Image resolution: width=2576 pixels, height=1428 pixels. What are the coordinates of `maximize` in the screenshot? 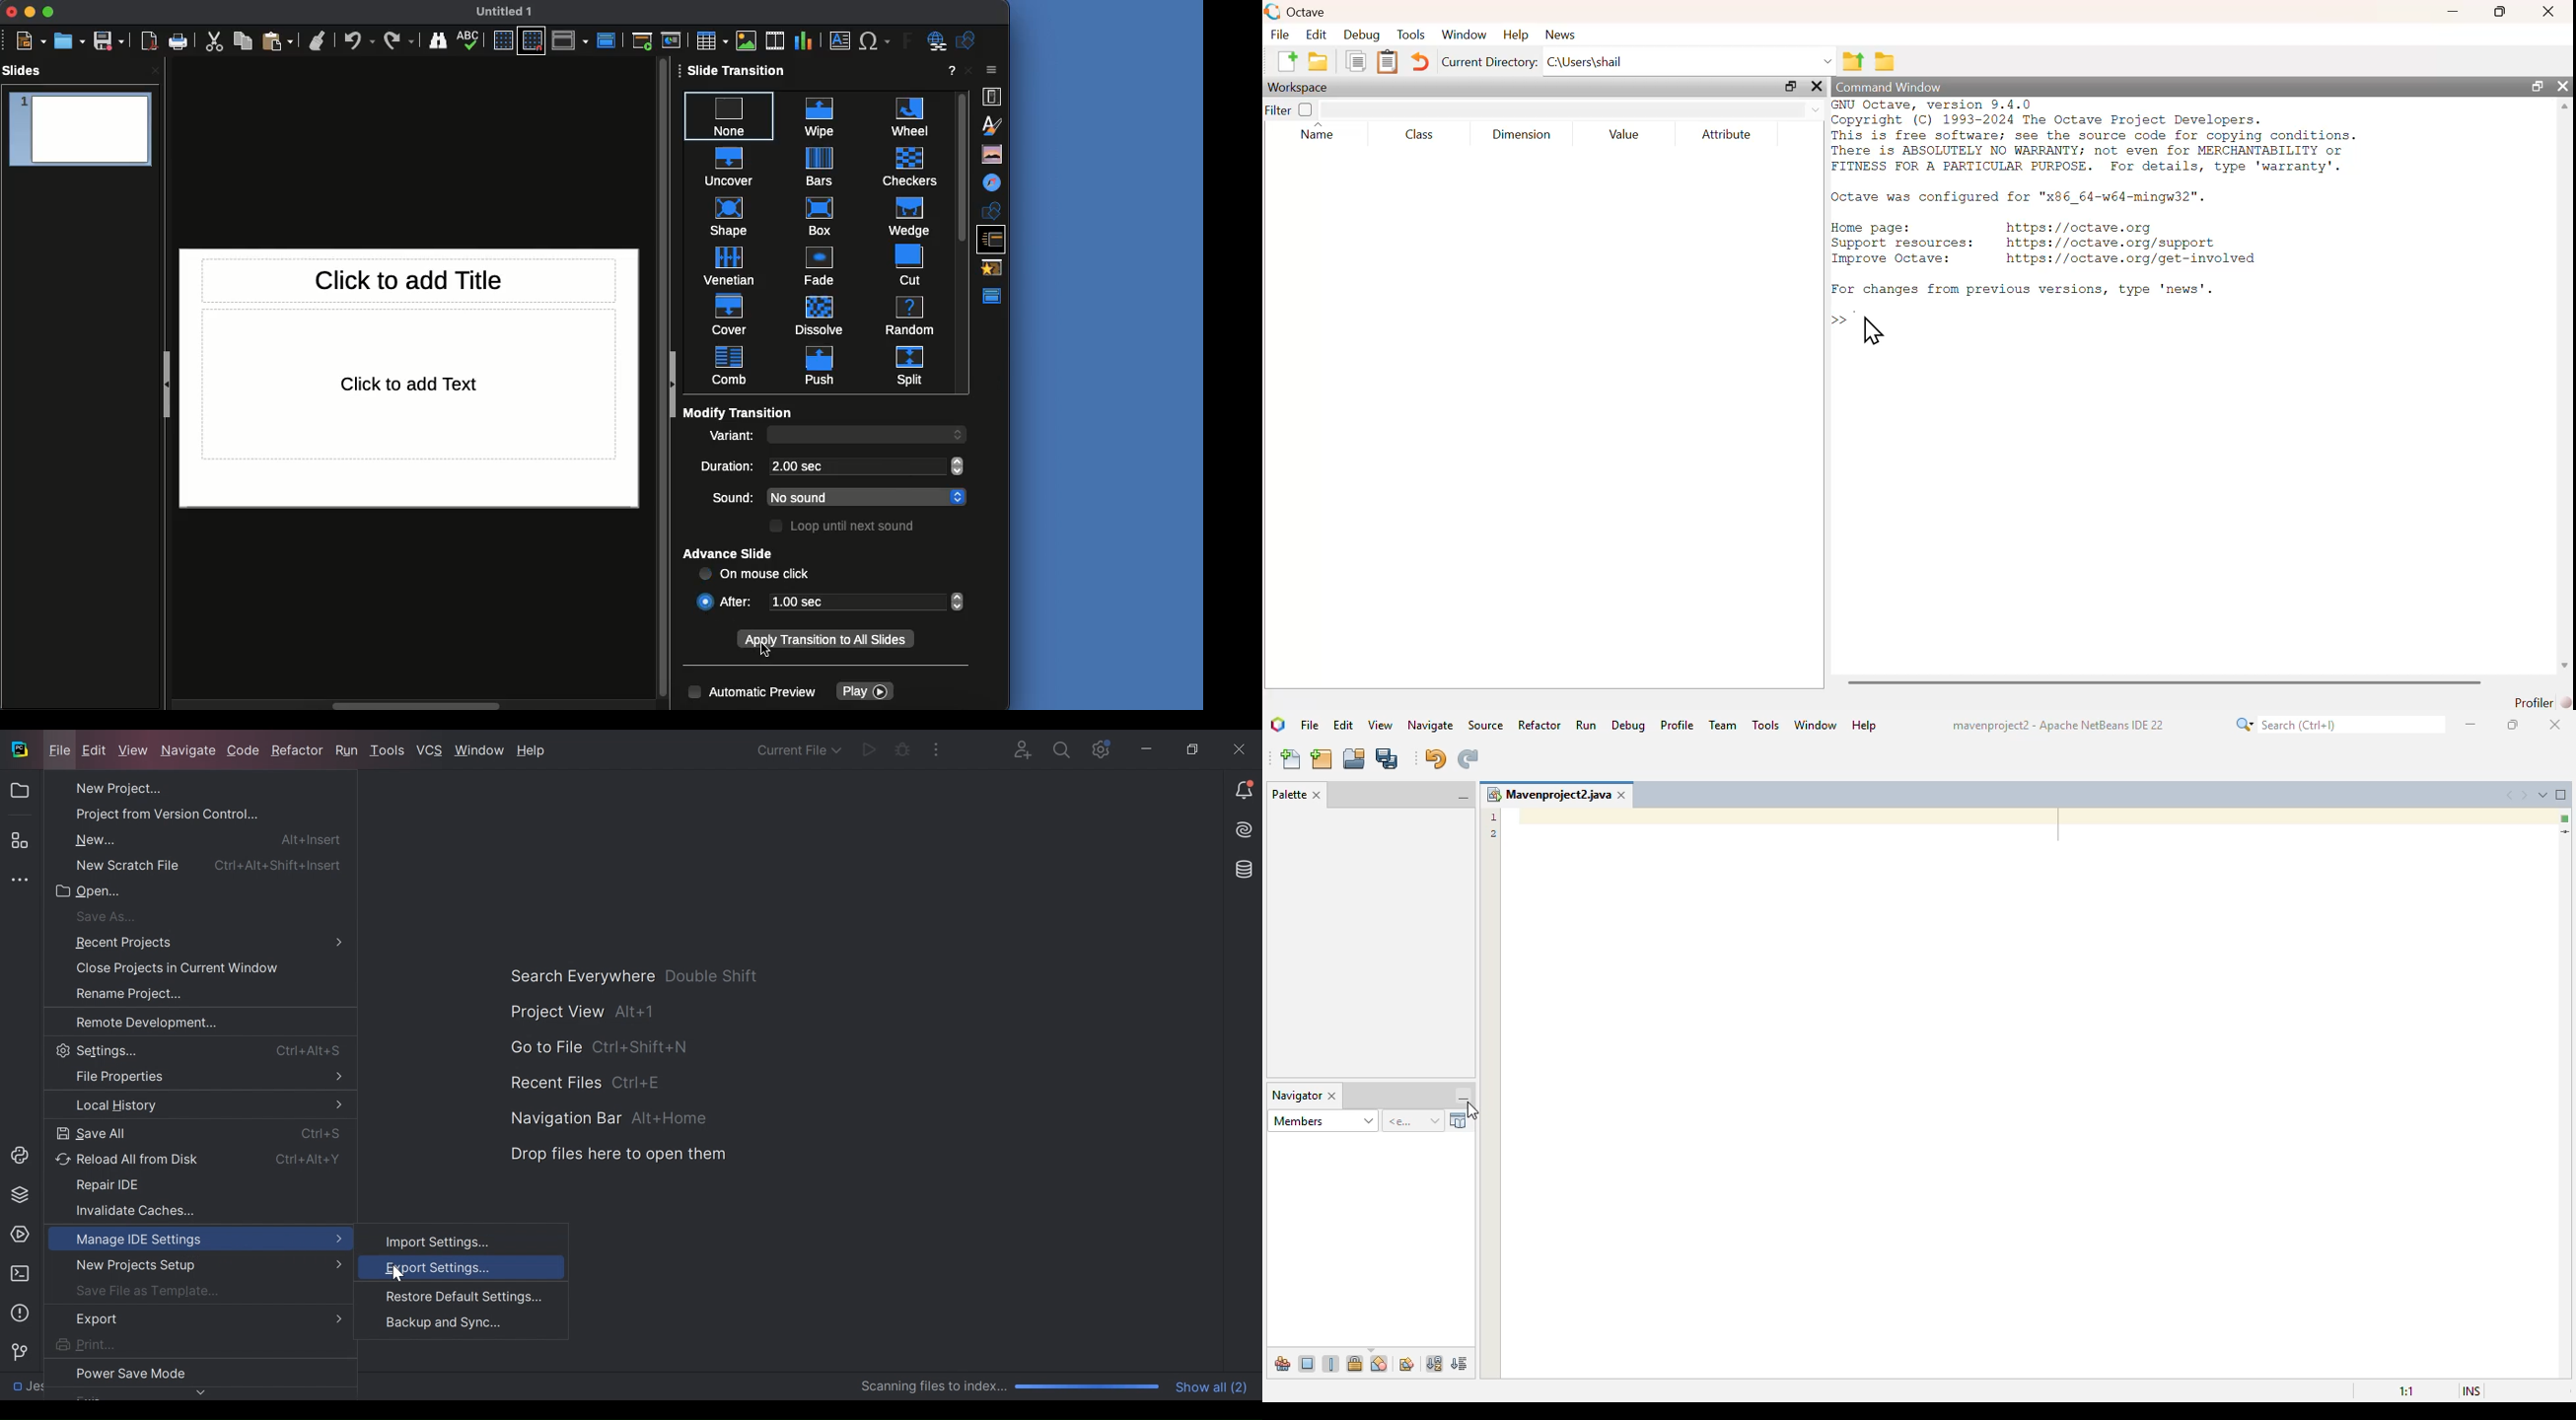 It's located at (2539, 87).